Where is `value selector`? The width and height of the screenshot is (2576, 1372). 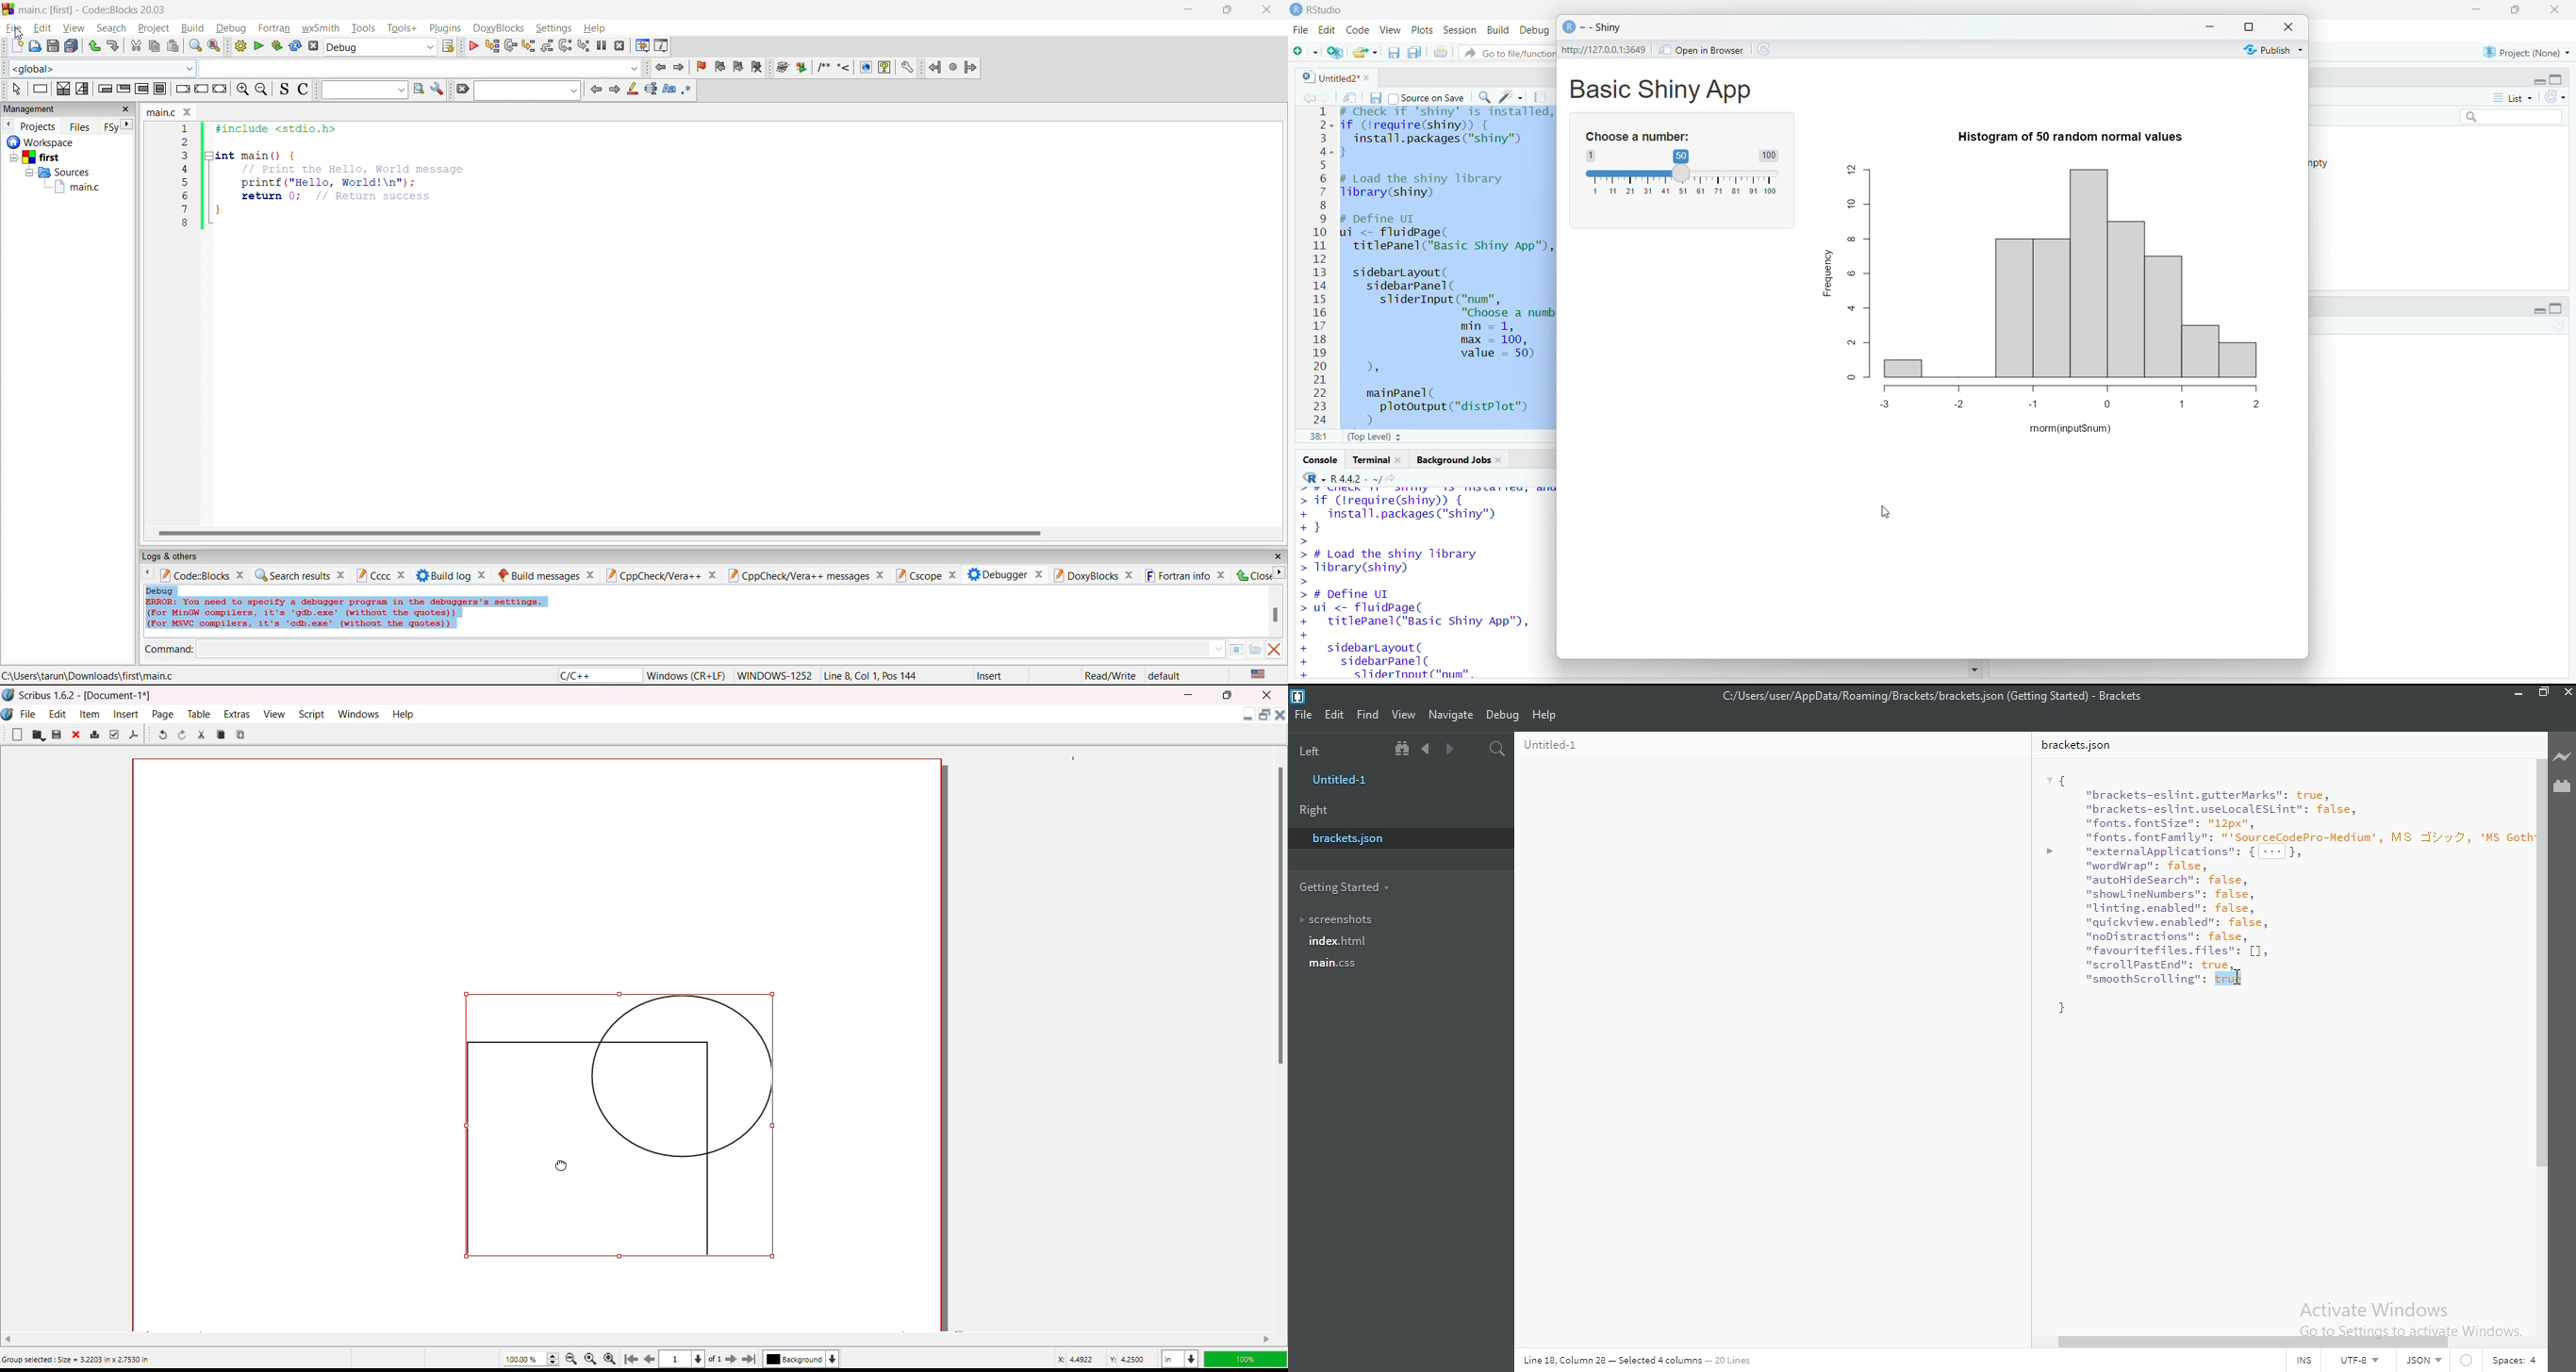
value selector is located at coordinates (1681, 174).